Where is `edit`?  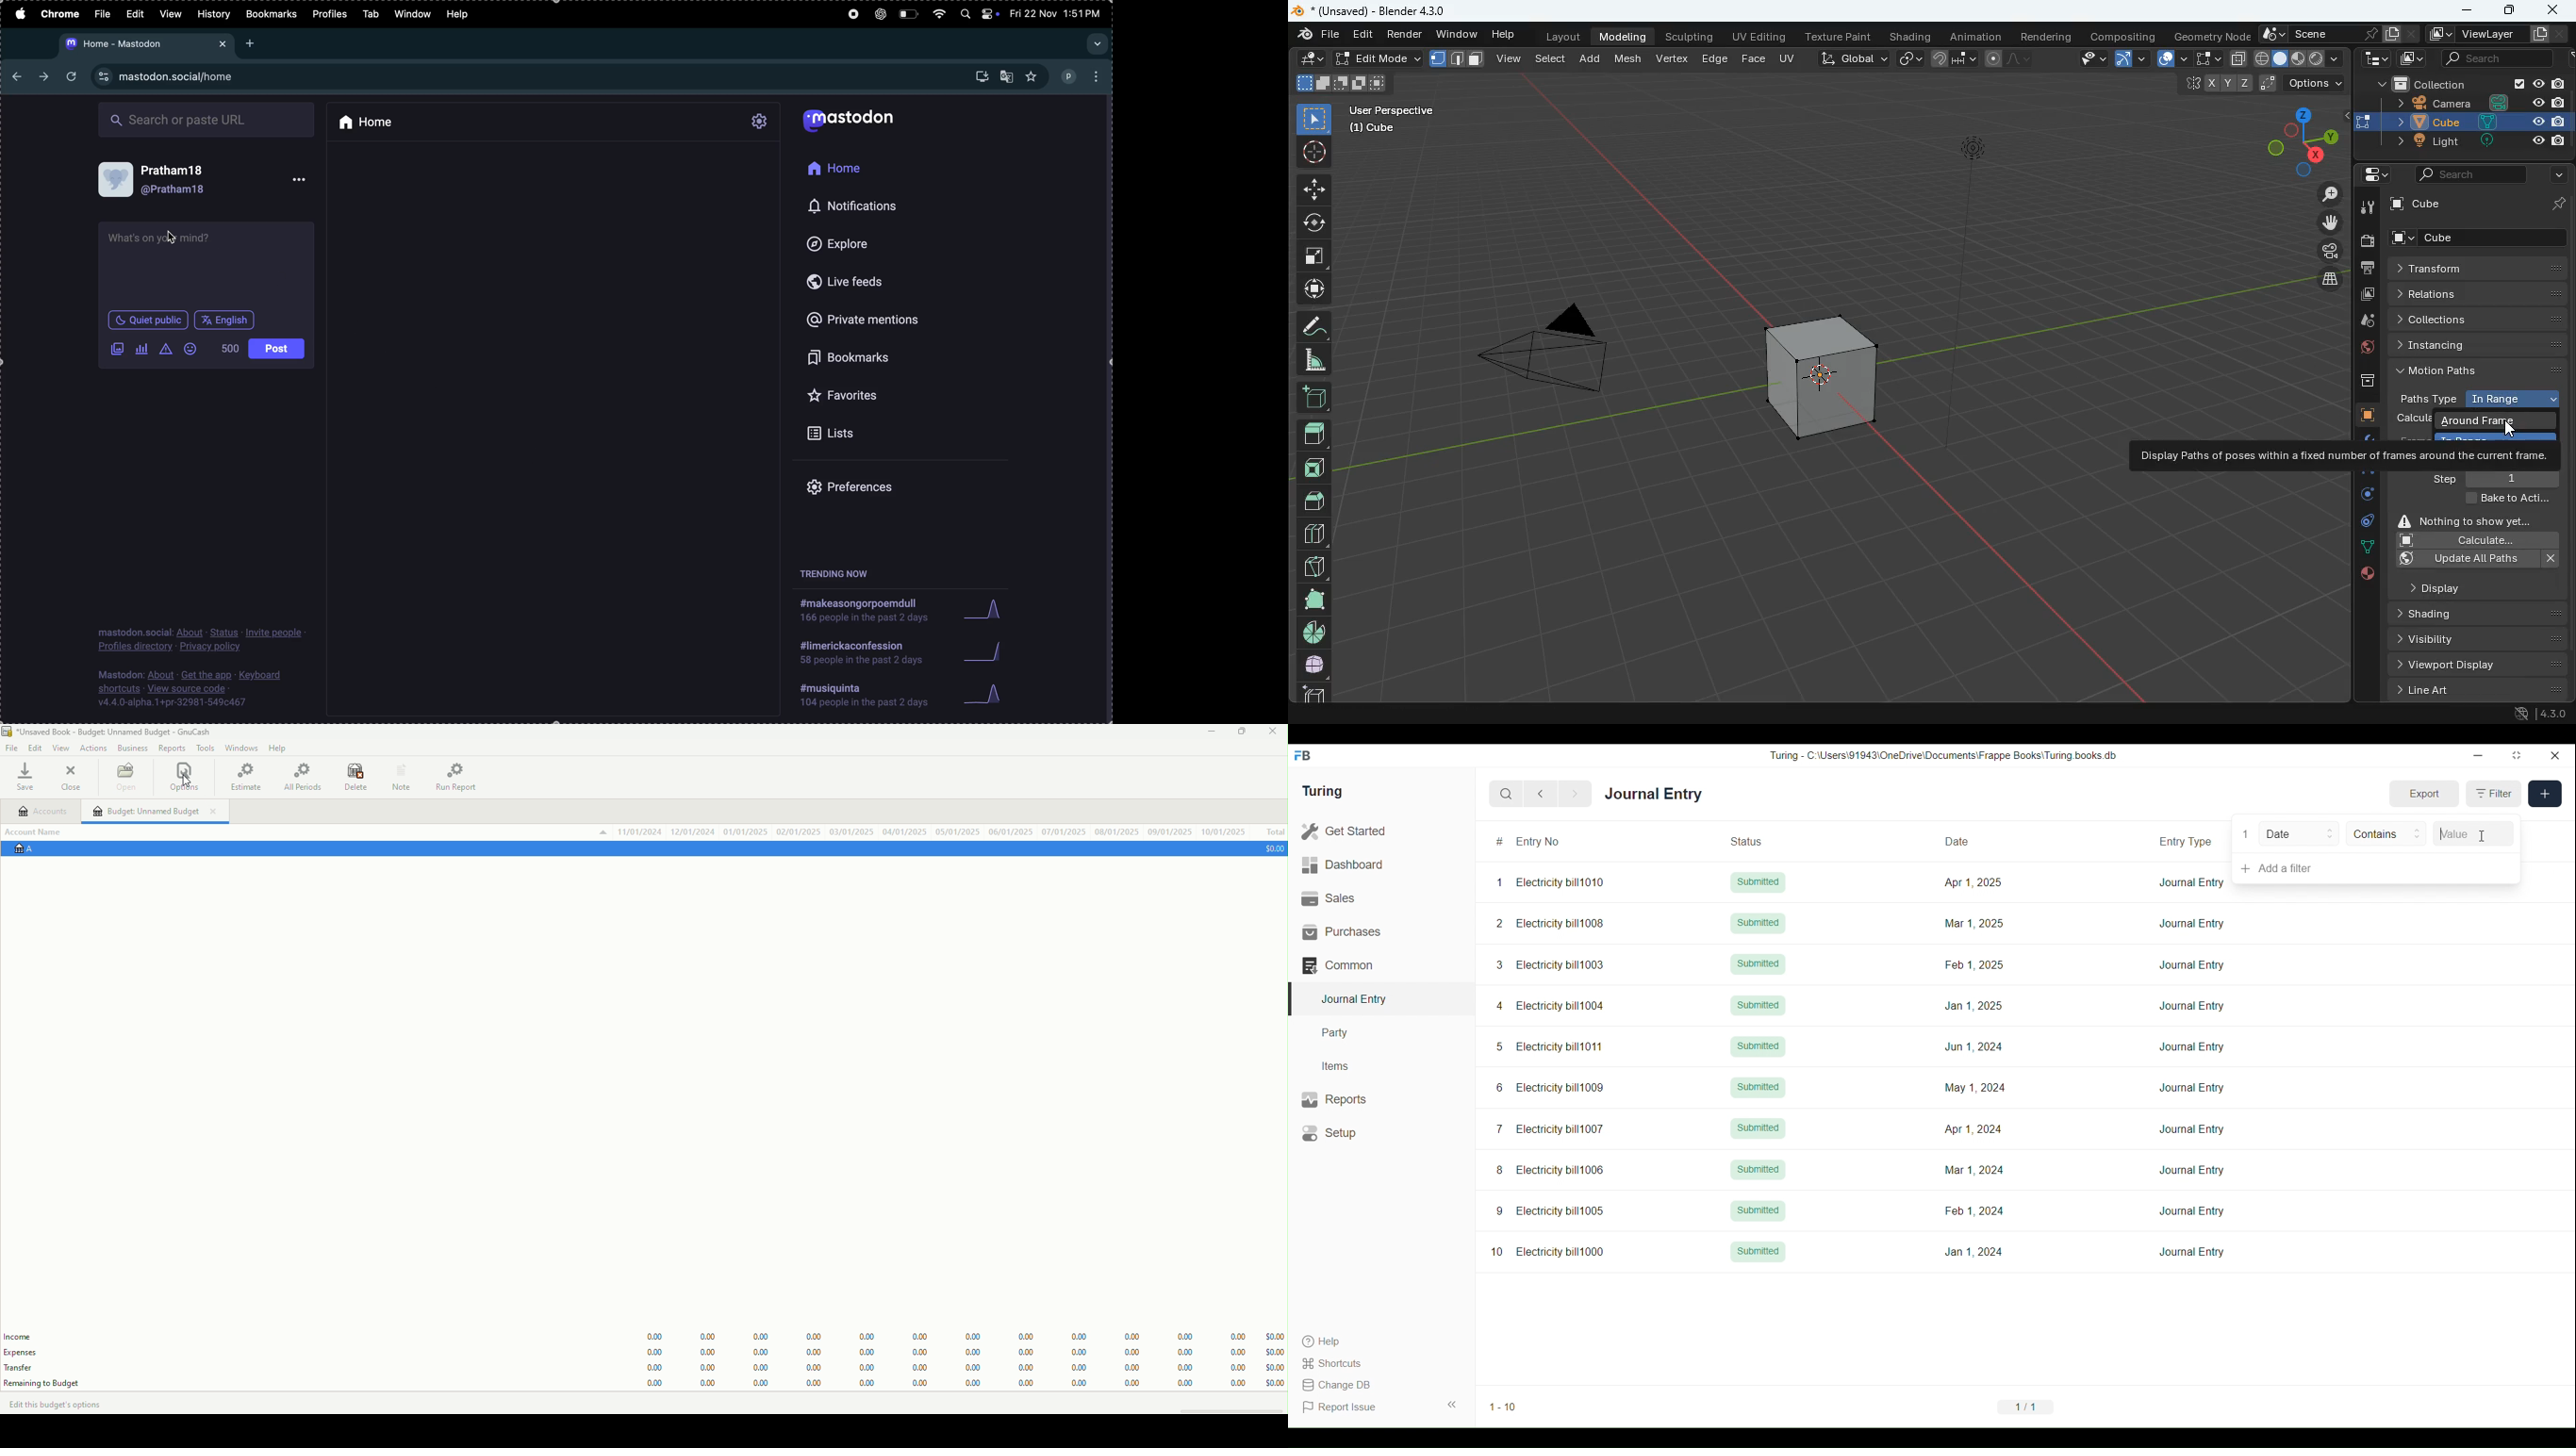 edit is located at coordinates (136, 13).